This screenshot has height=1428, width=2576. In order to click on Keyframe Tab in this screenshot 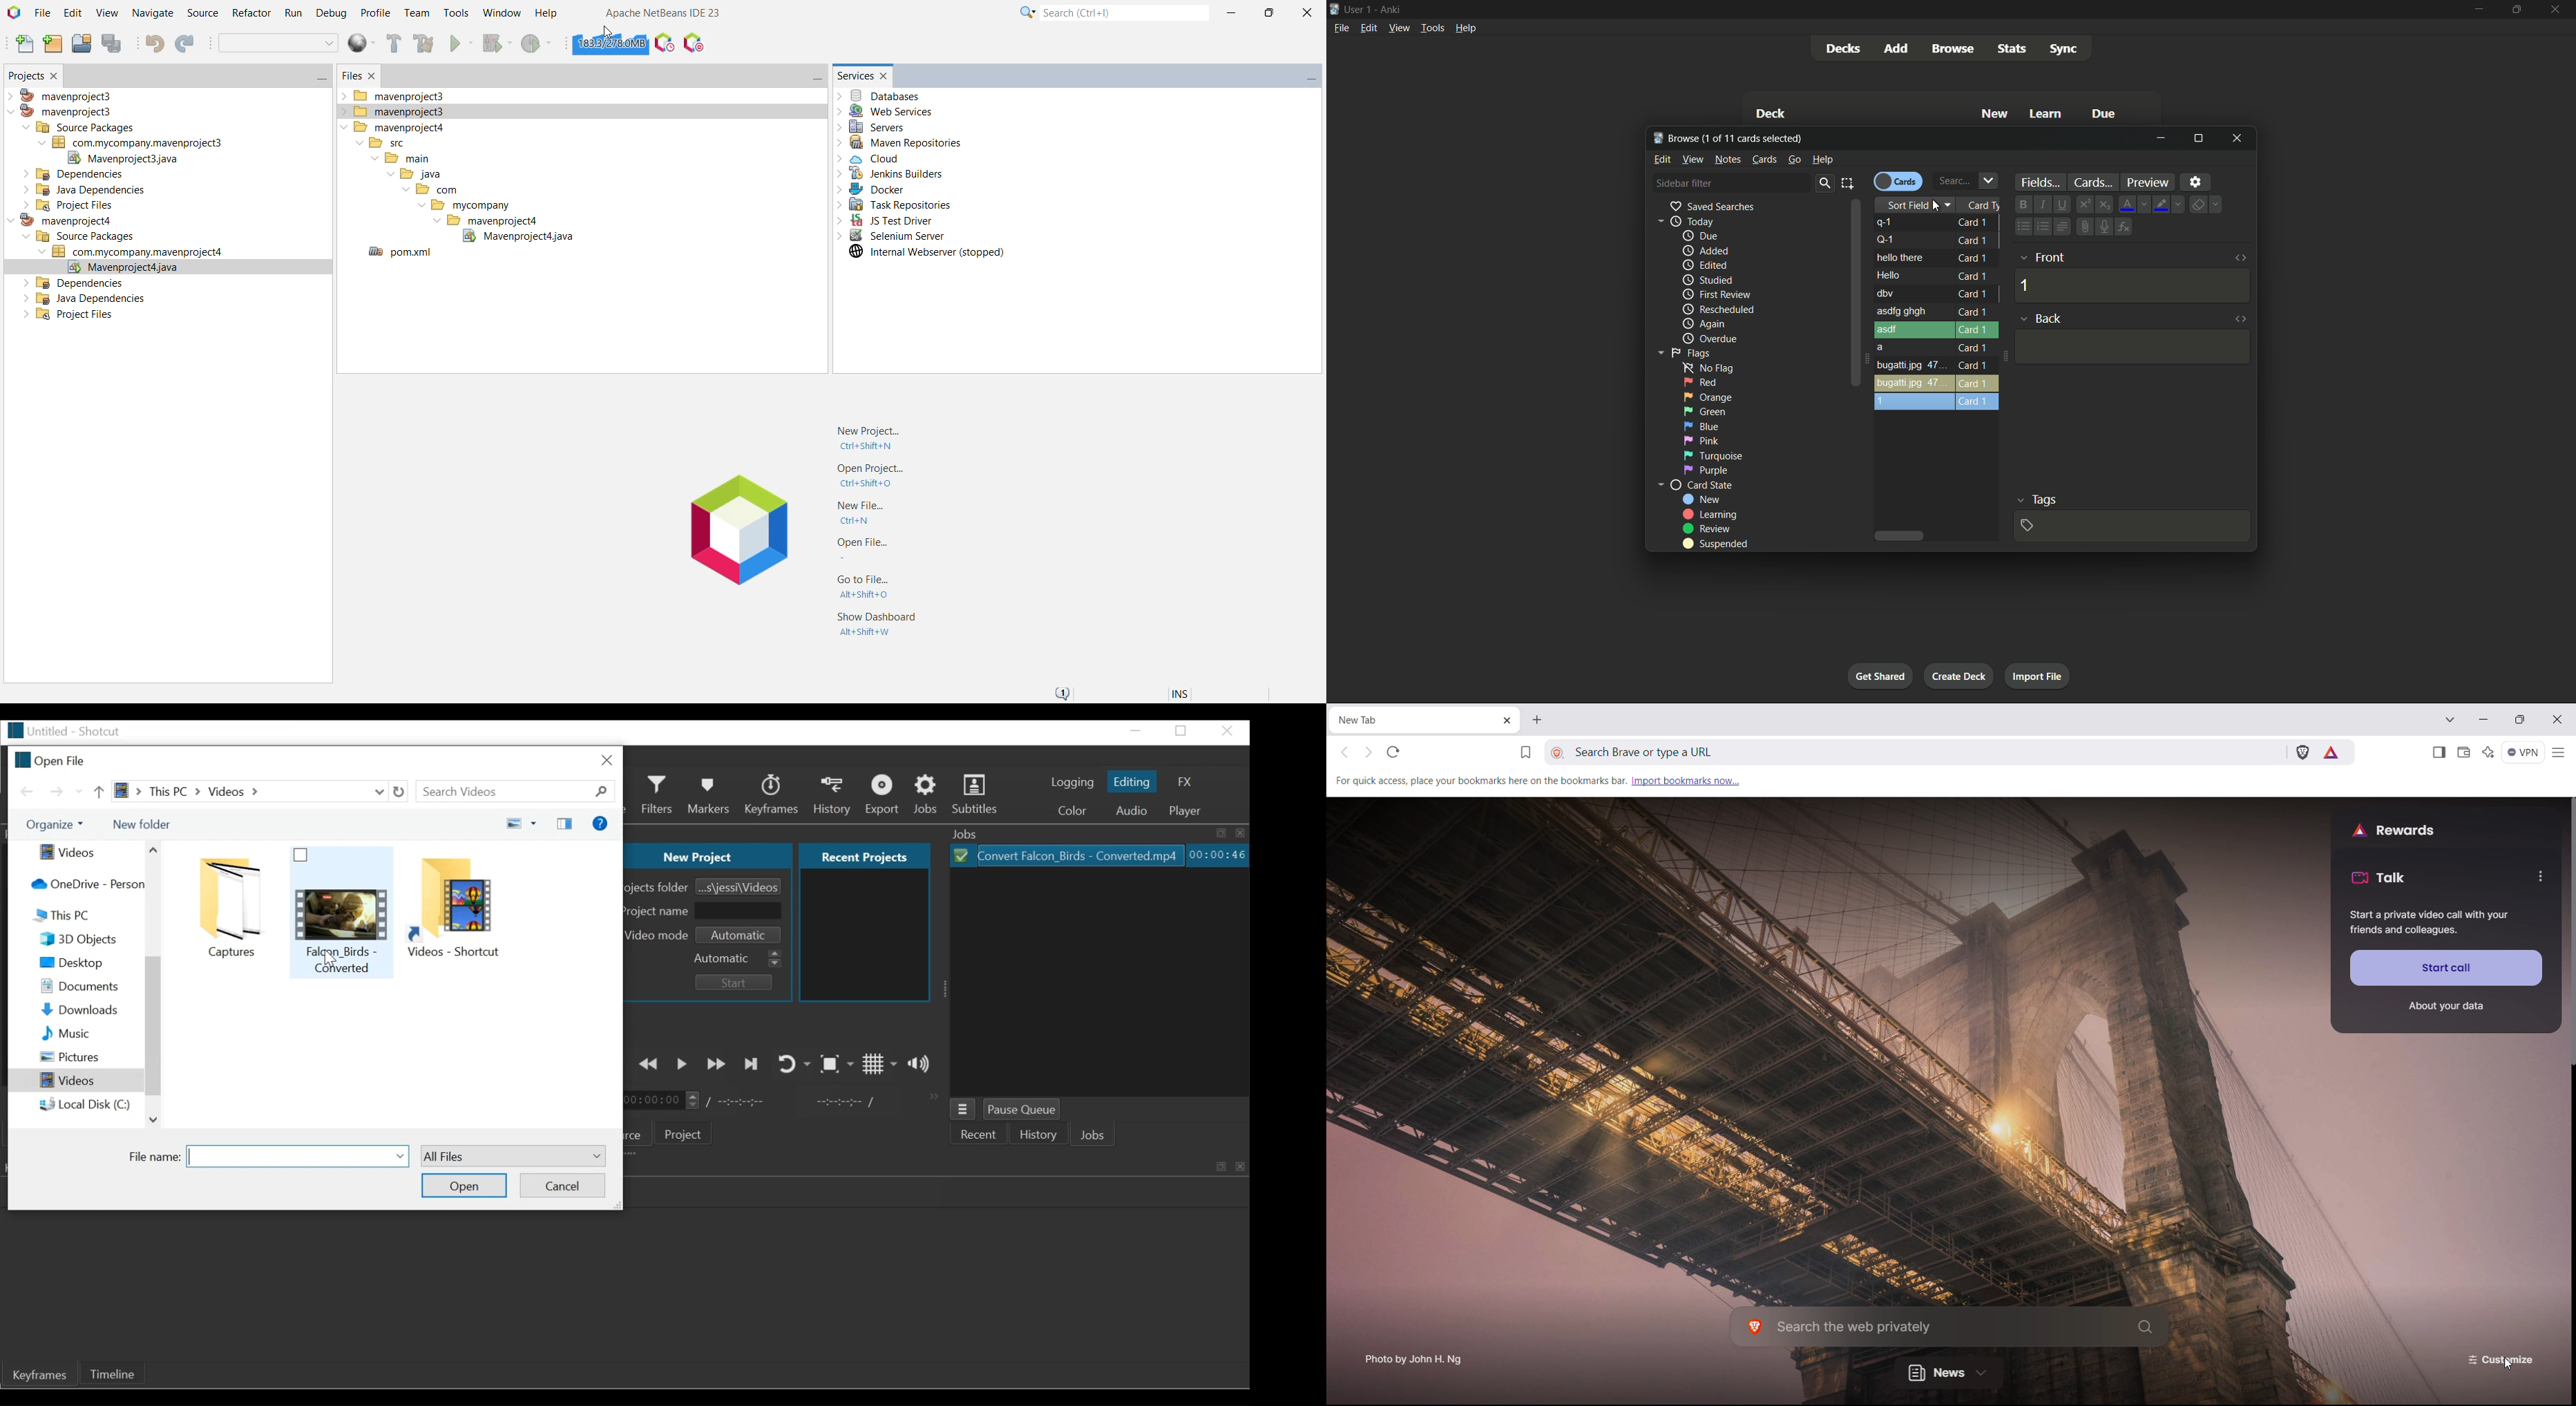, I will do `click(40, 1377)`.